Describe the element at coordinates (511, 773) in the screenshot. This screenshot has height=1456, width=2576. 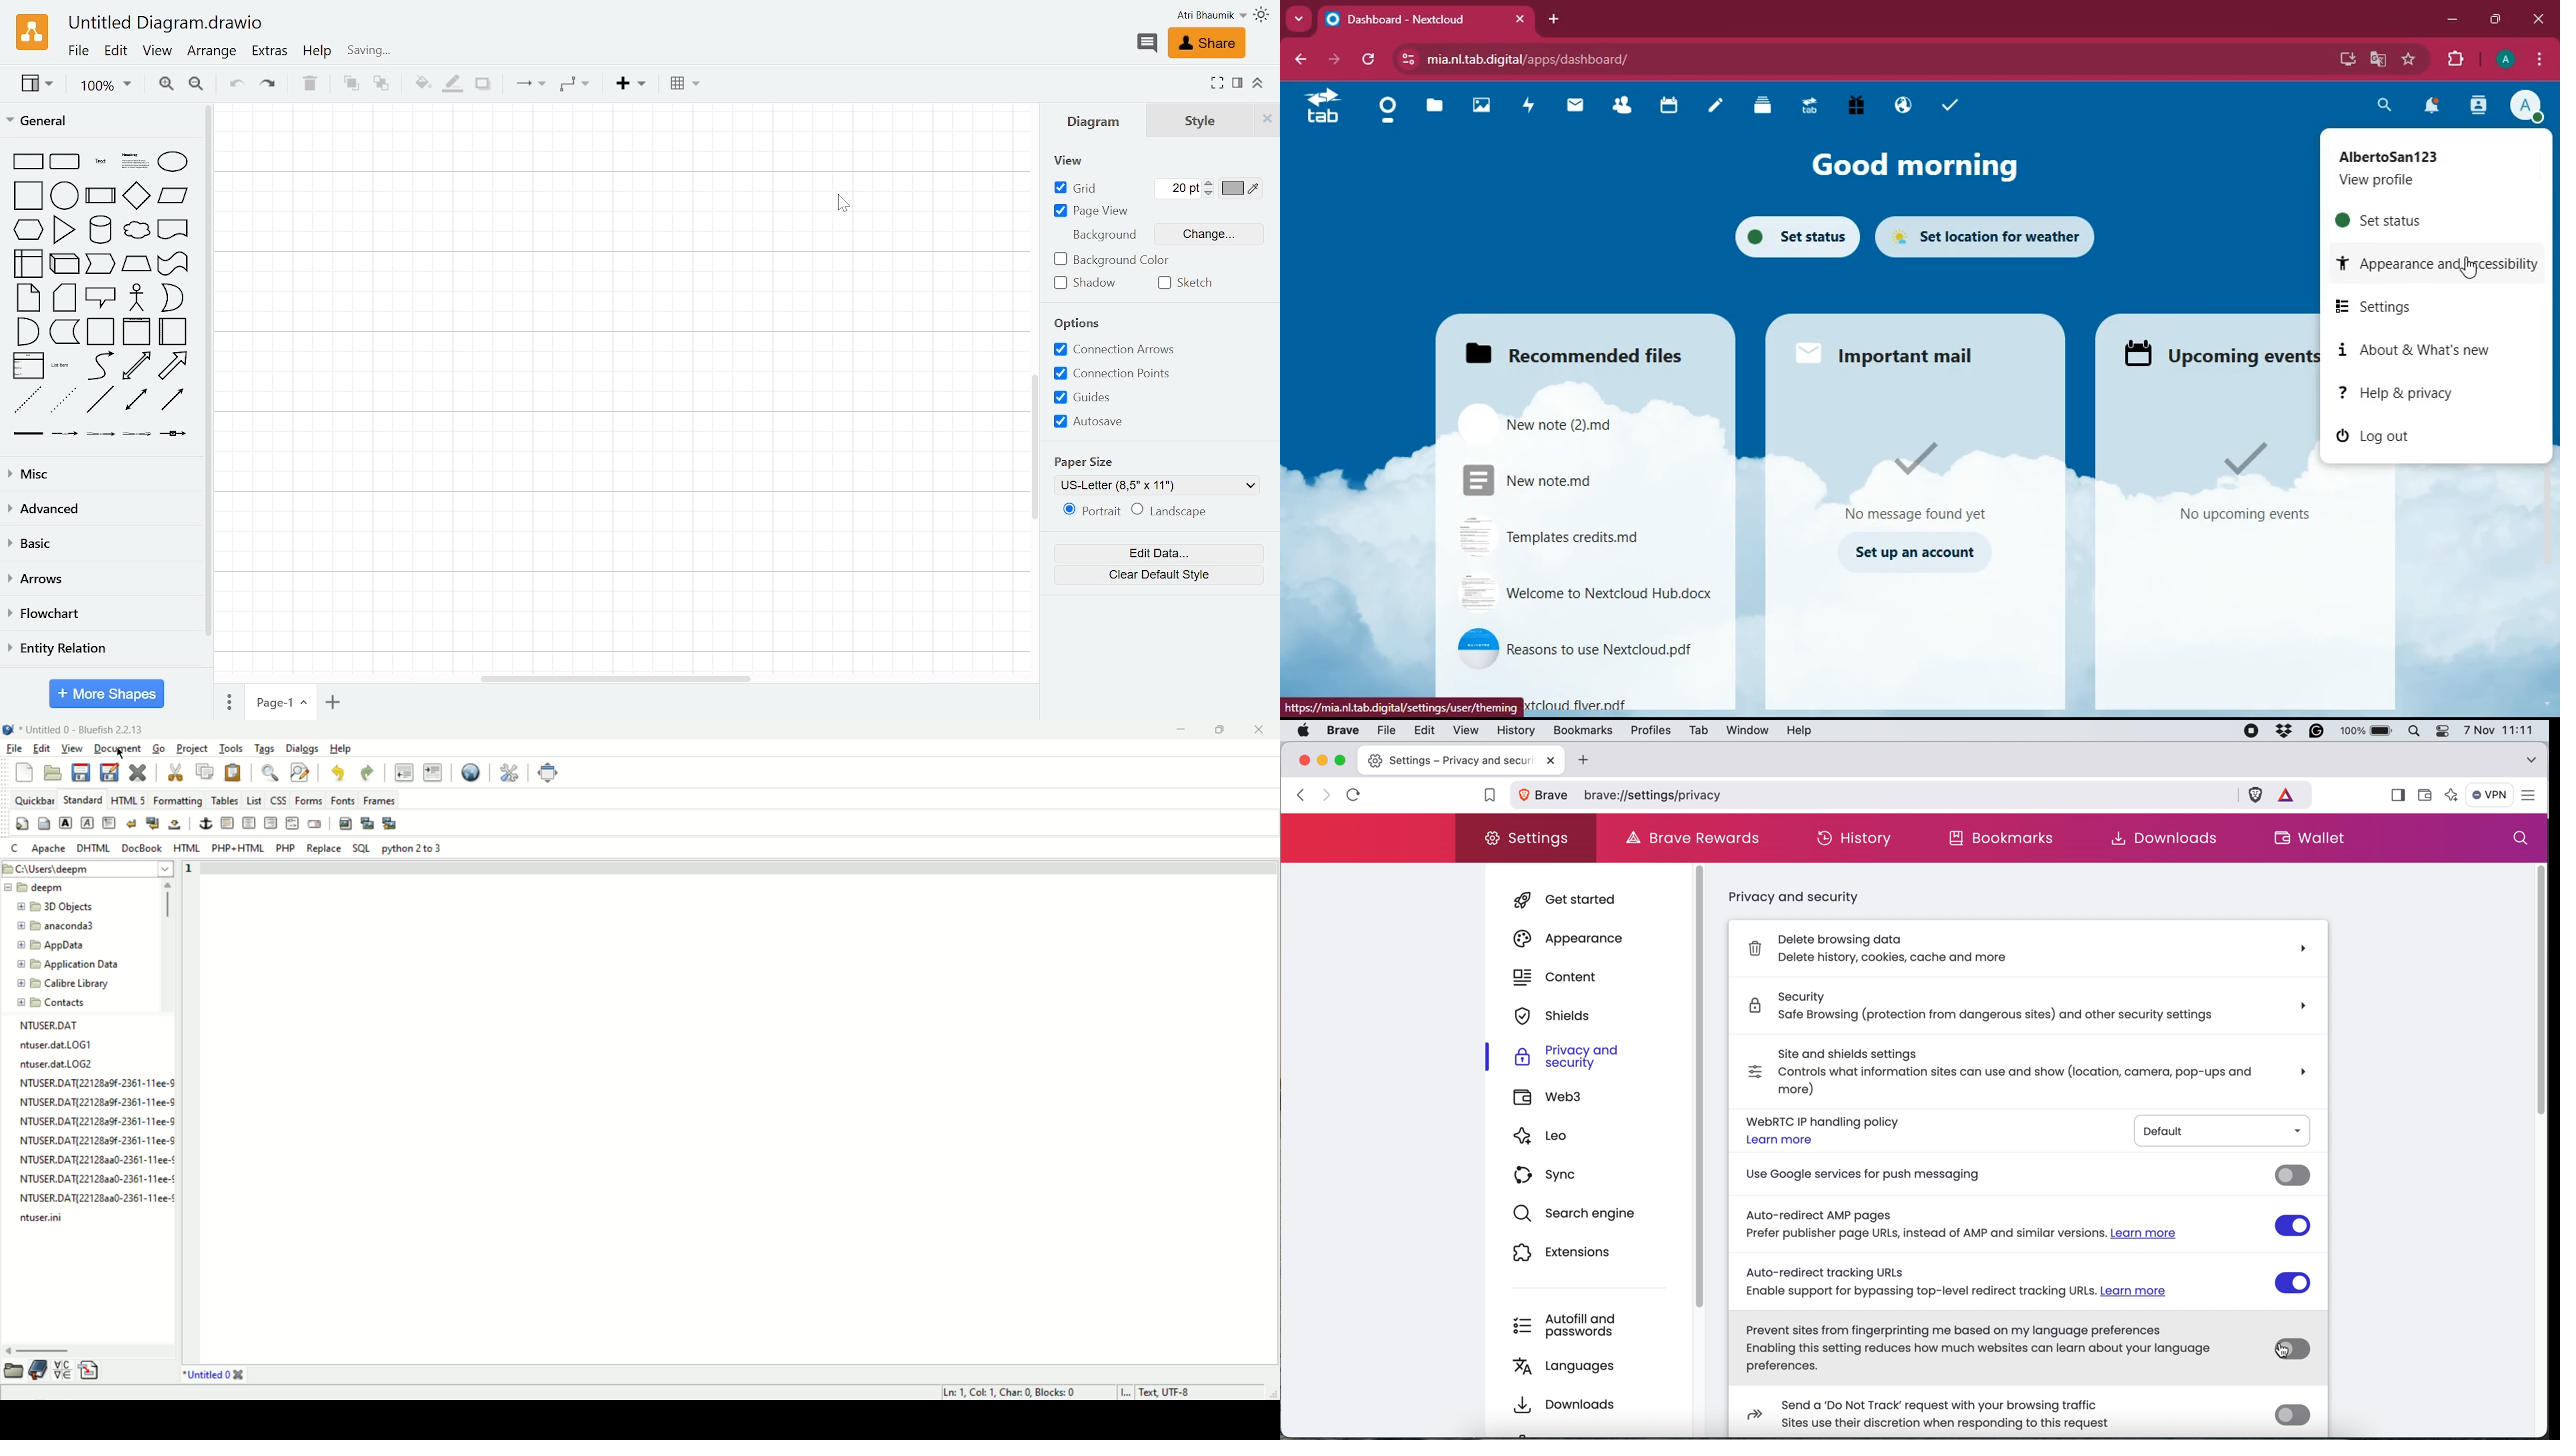
I see `preferences` at that location.